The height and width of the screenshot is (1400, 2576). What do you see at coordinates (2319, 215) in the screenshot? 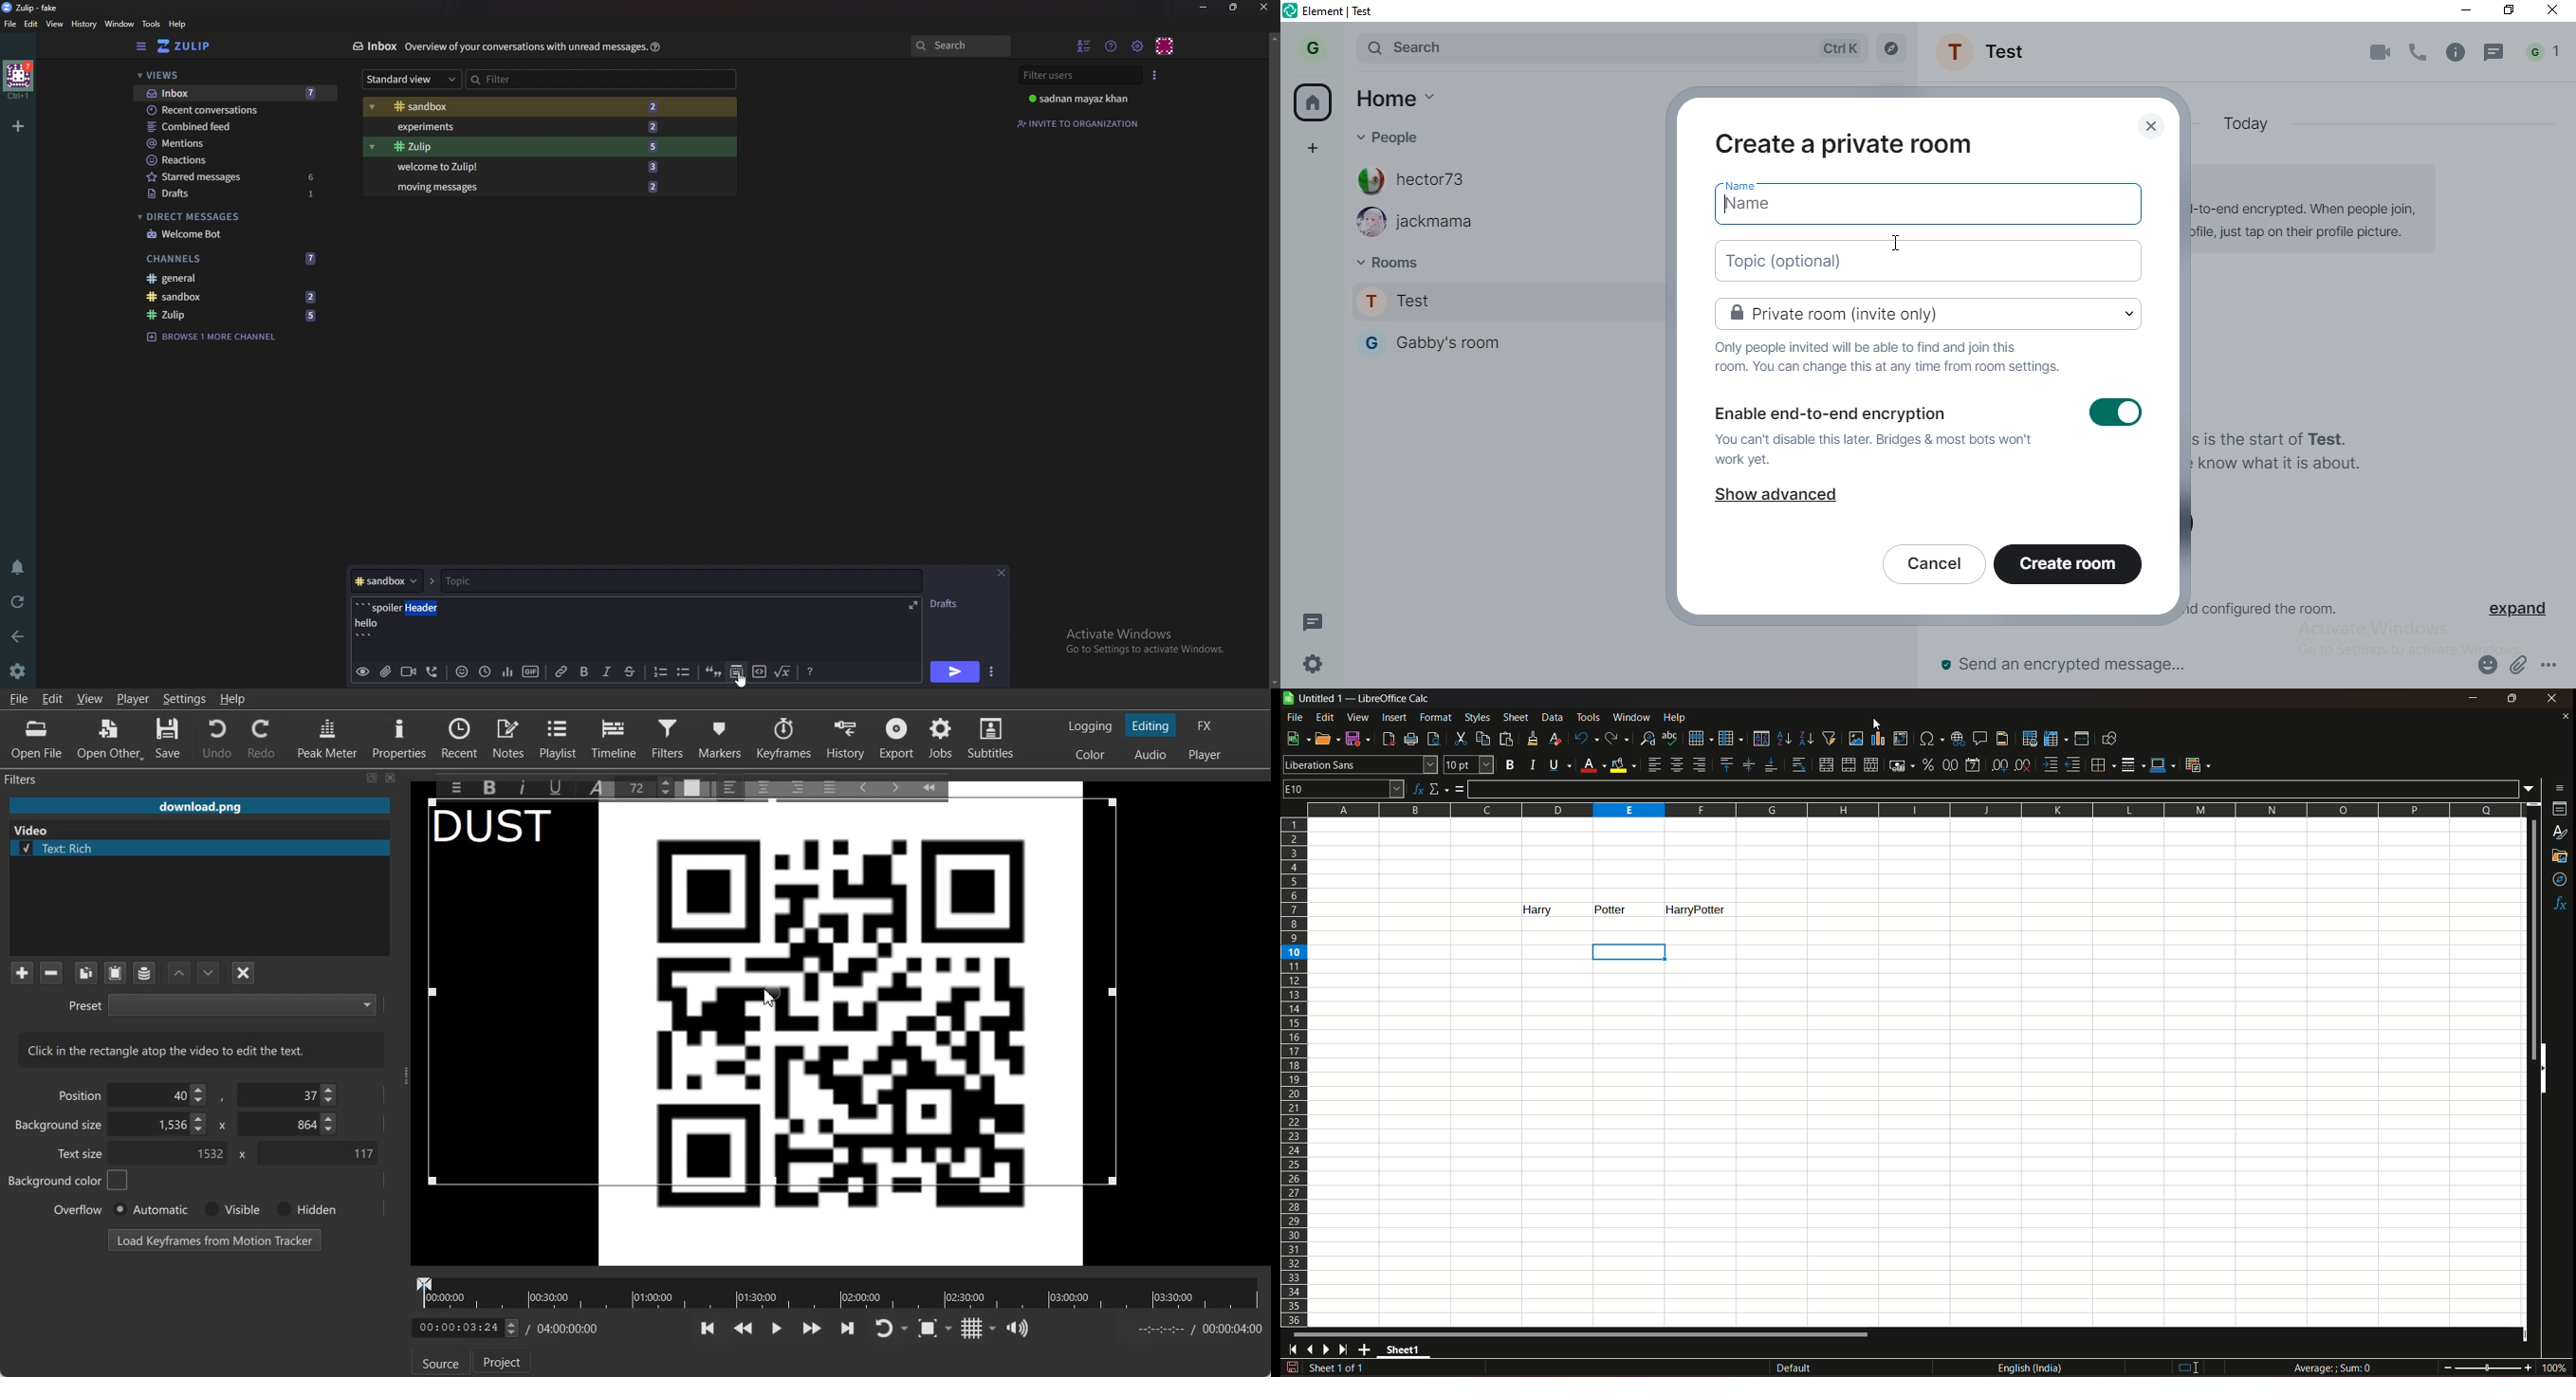
I see `© Encryption enabled
Messages in this room are end-to-end encrypted. When people join,
you can verify them in their profile, just tap on their profile picture.` at bounding box center [2319, 215].